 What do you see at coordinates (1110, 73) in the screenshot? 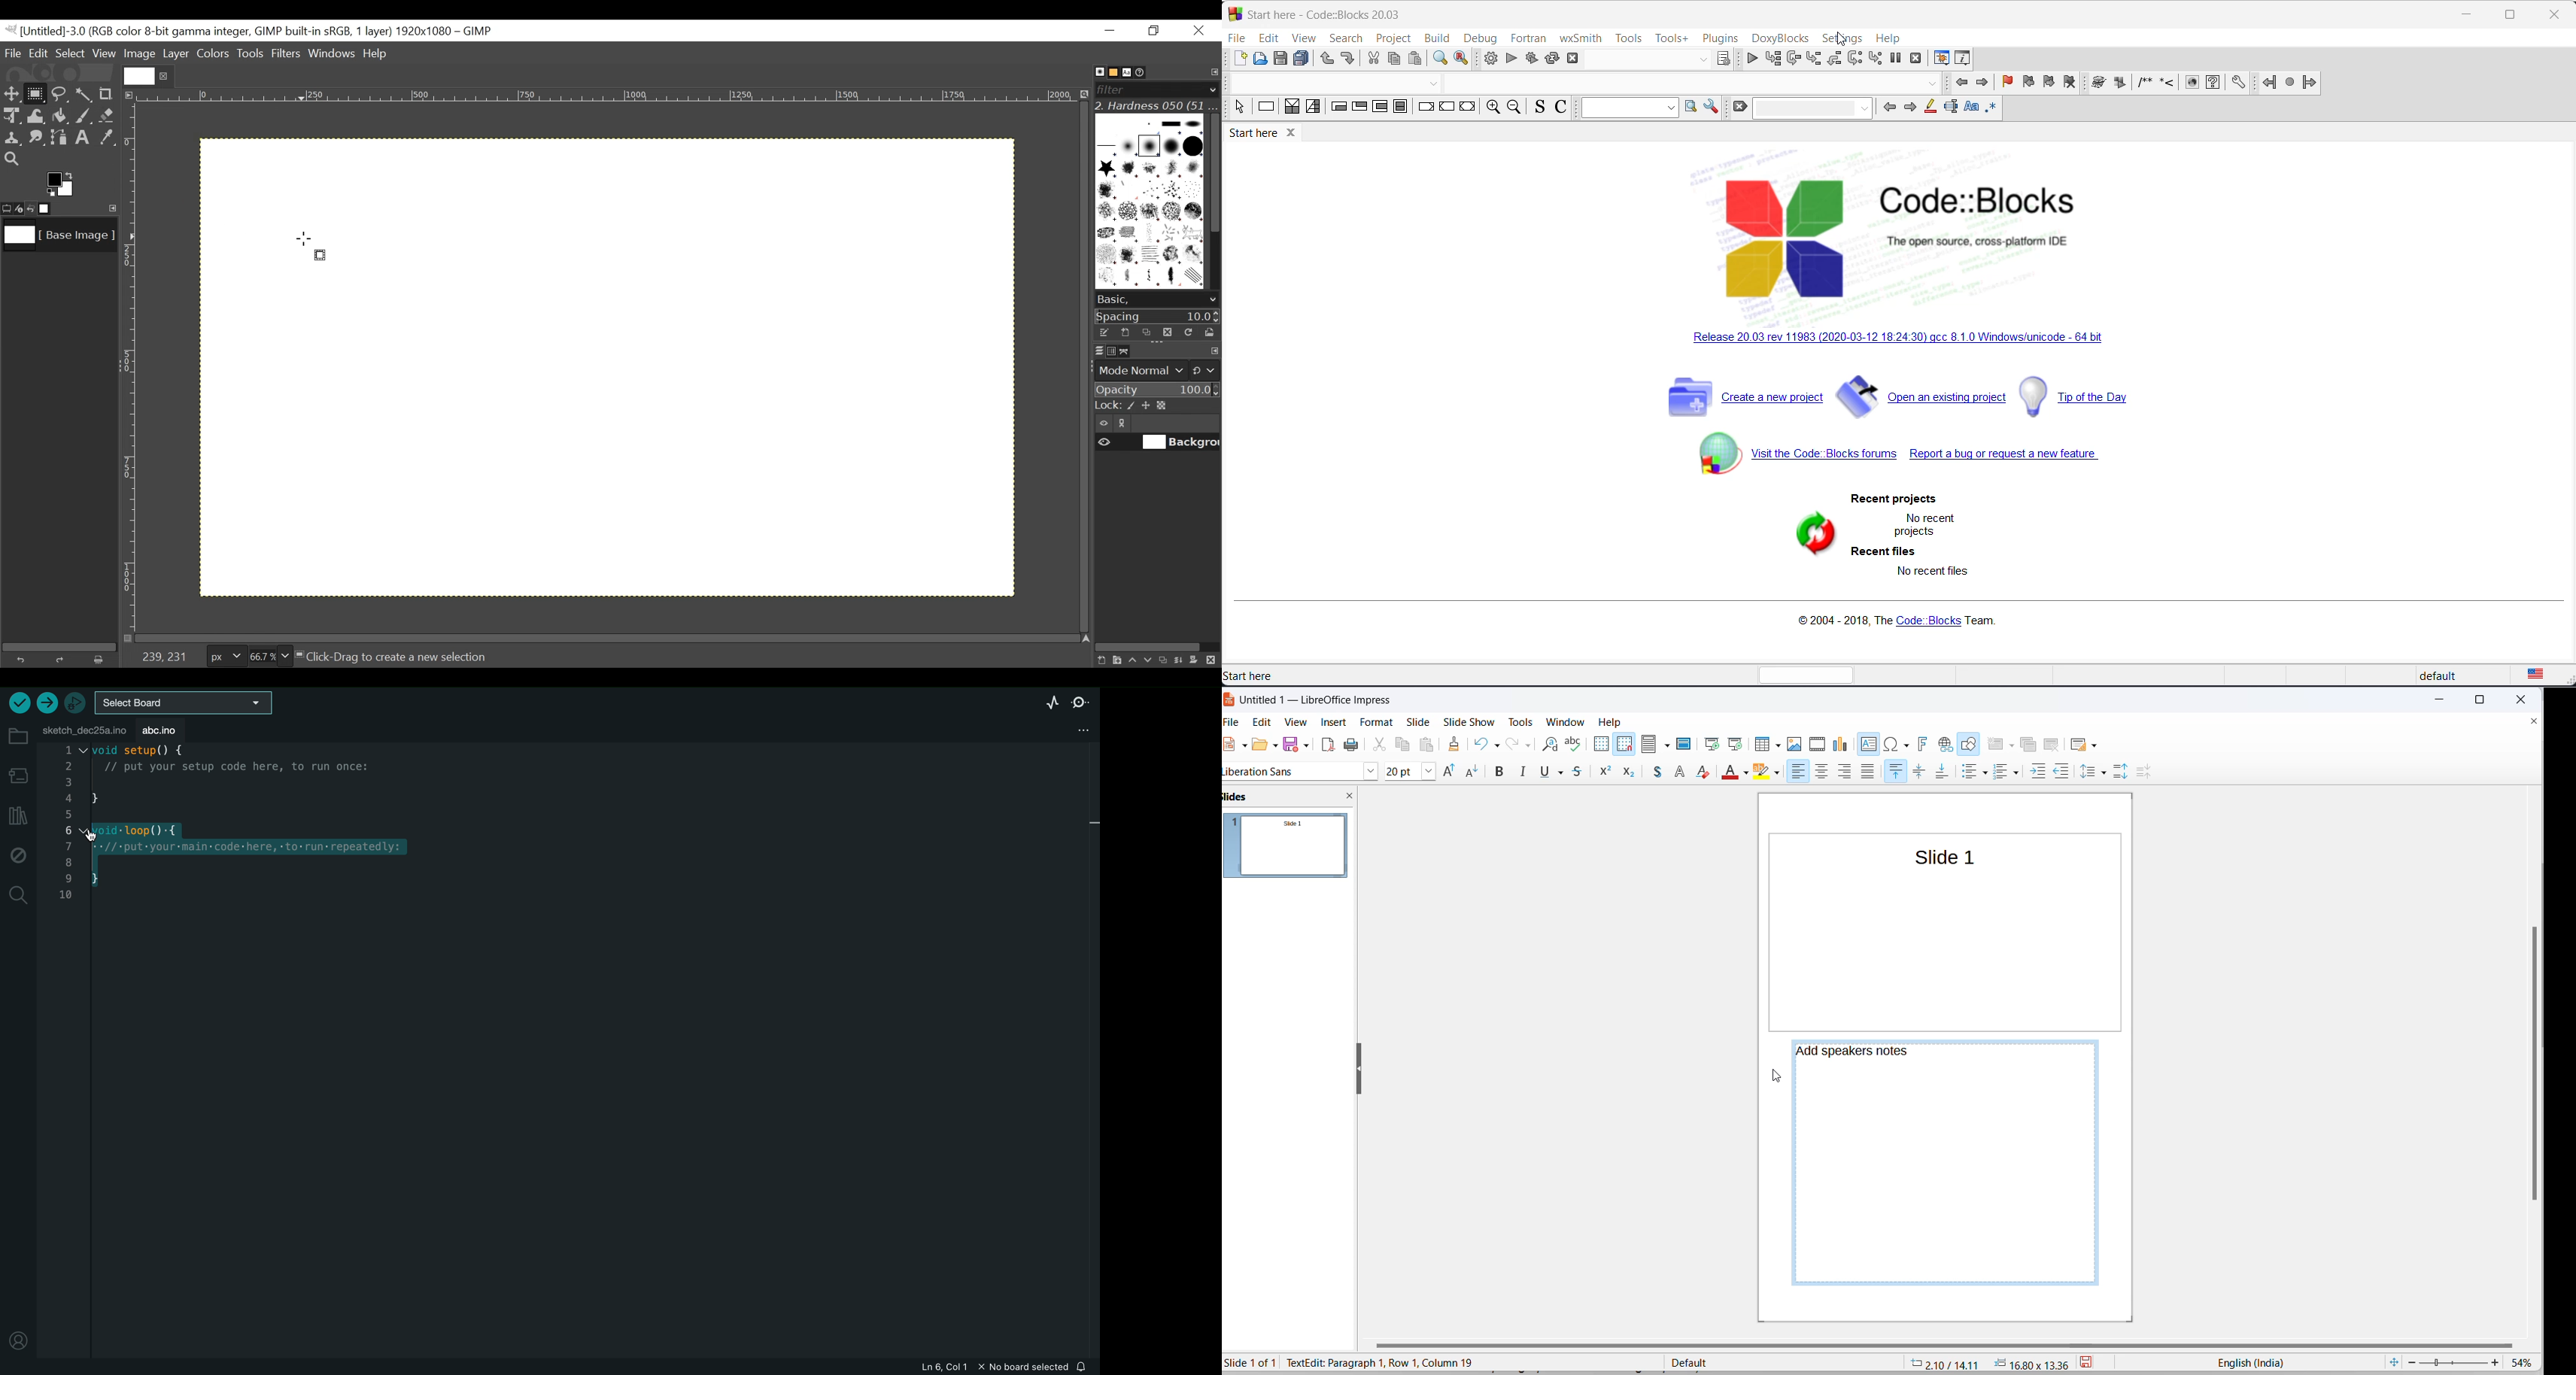
I see `Basic` at bounding box center [1110, 73].